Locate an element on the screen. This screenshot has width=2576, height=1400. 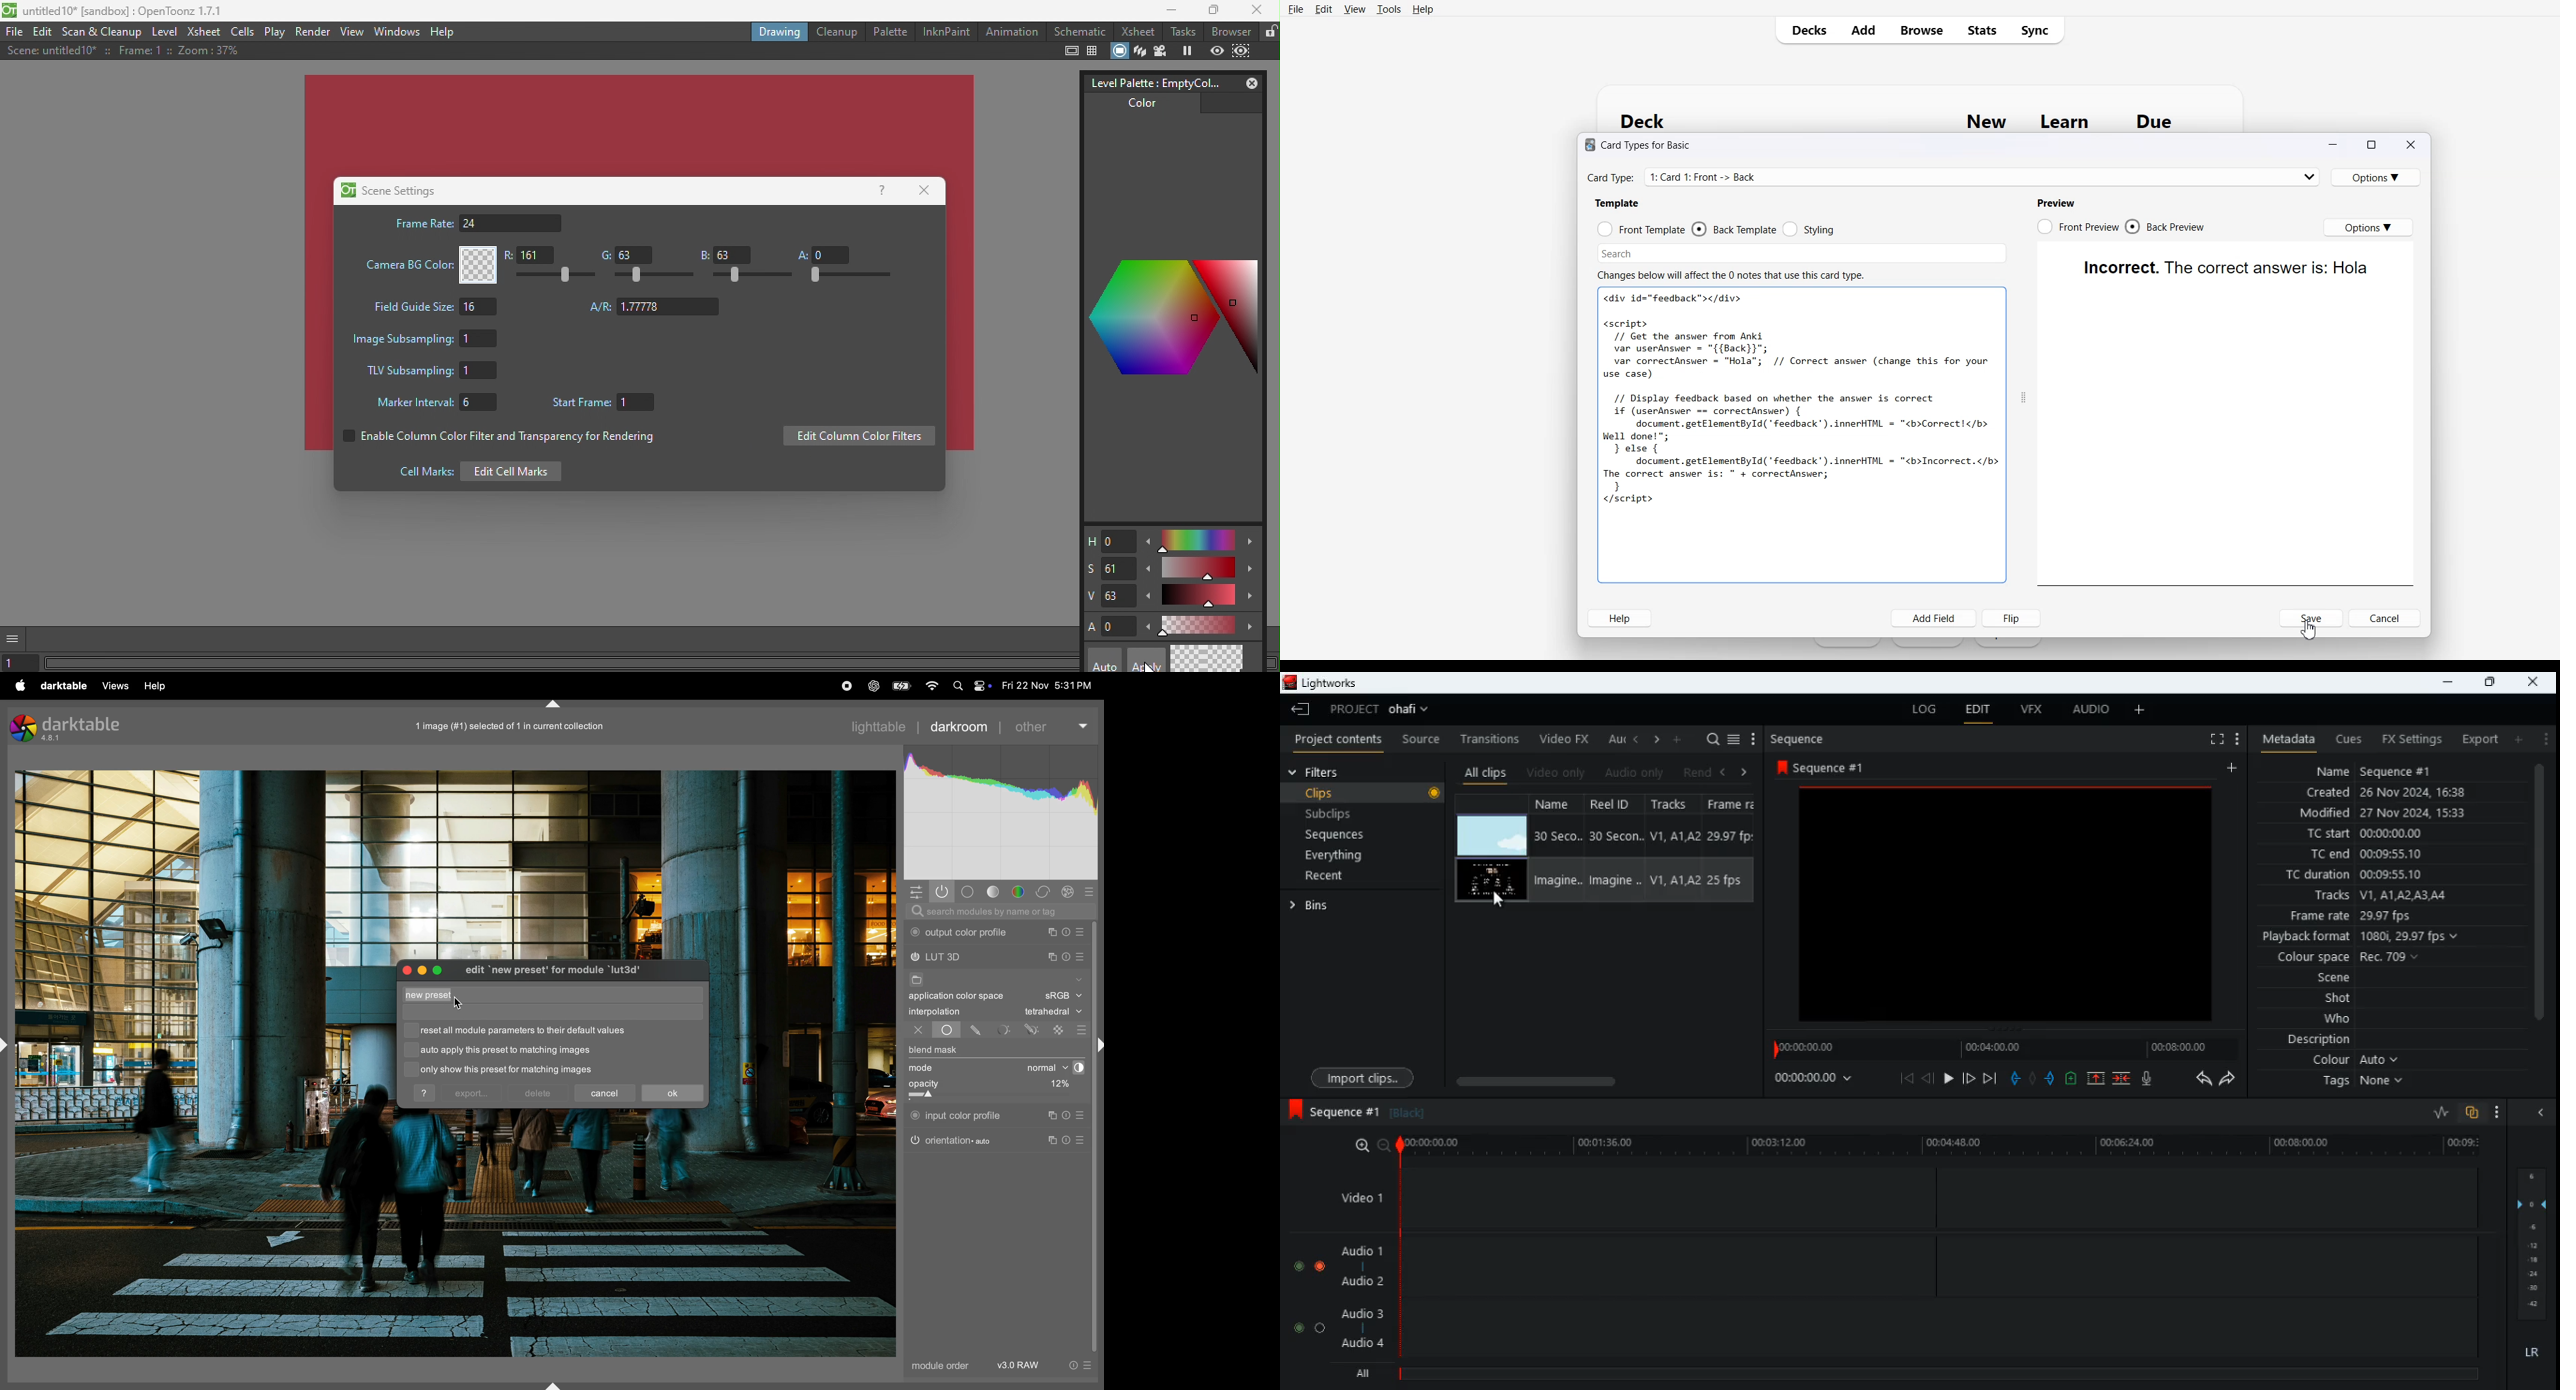
Current style is located at coordinates (1189, 660).